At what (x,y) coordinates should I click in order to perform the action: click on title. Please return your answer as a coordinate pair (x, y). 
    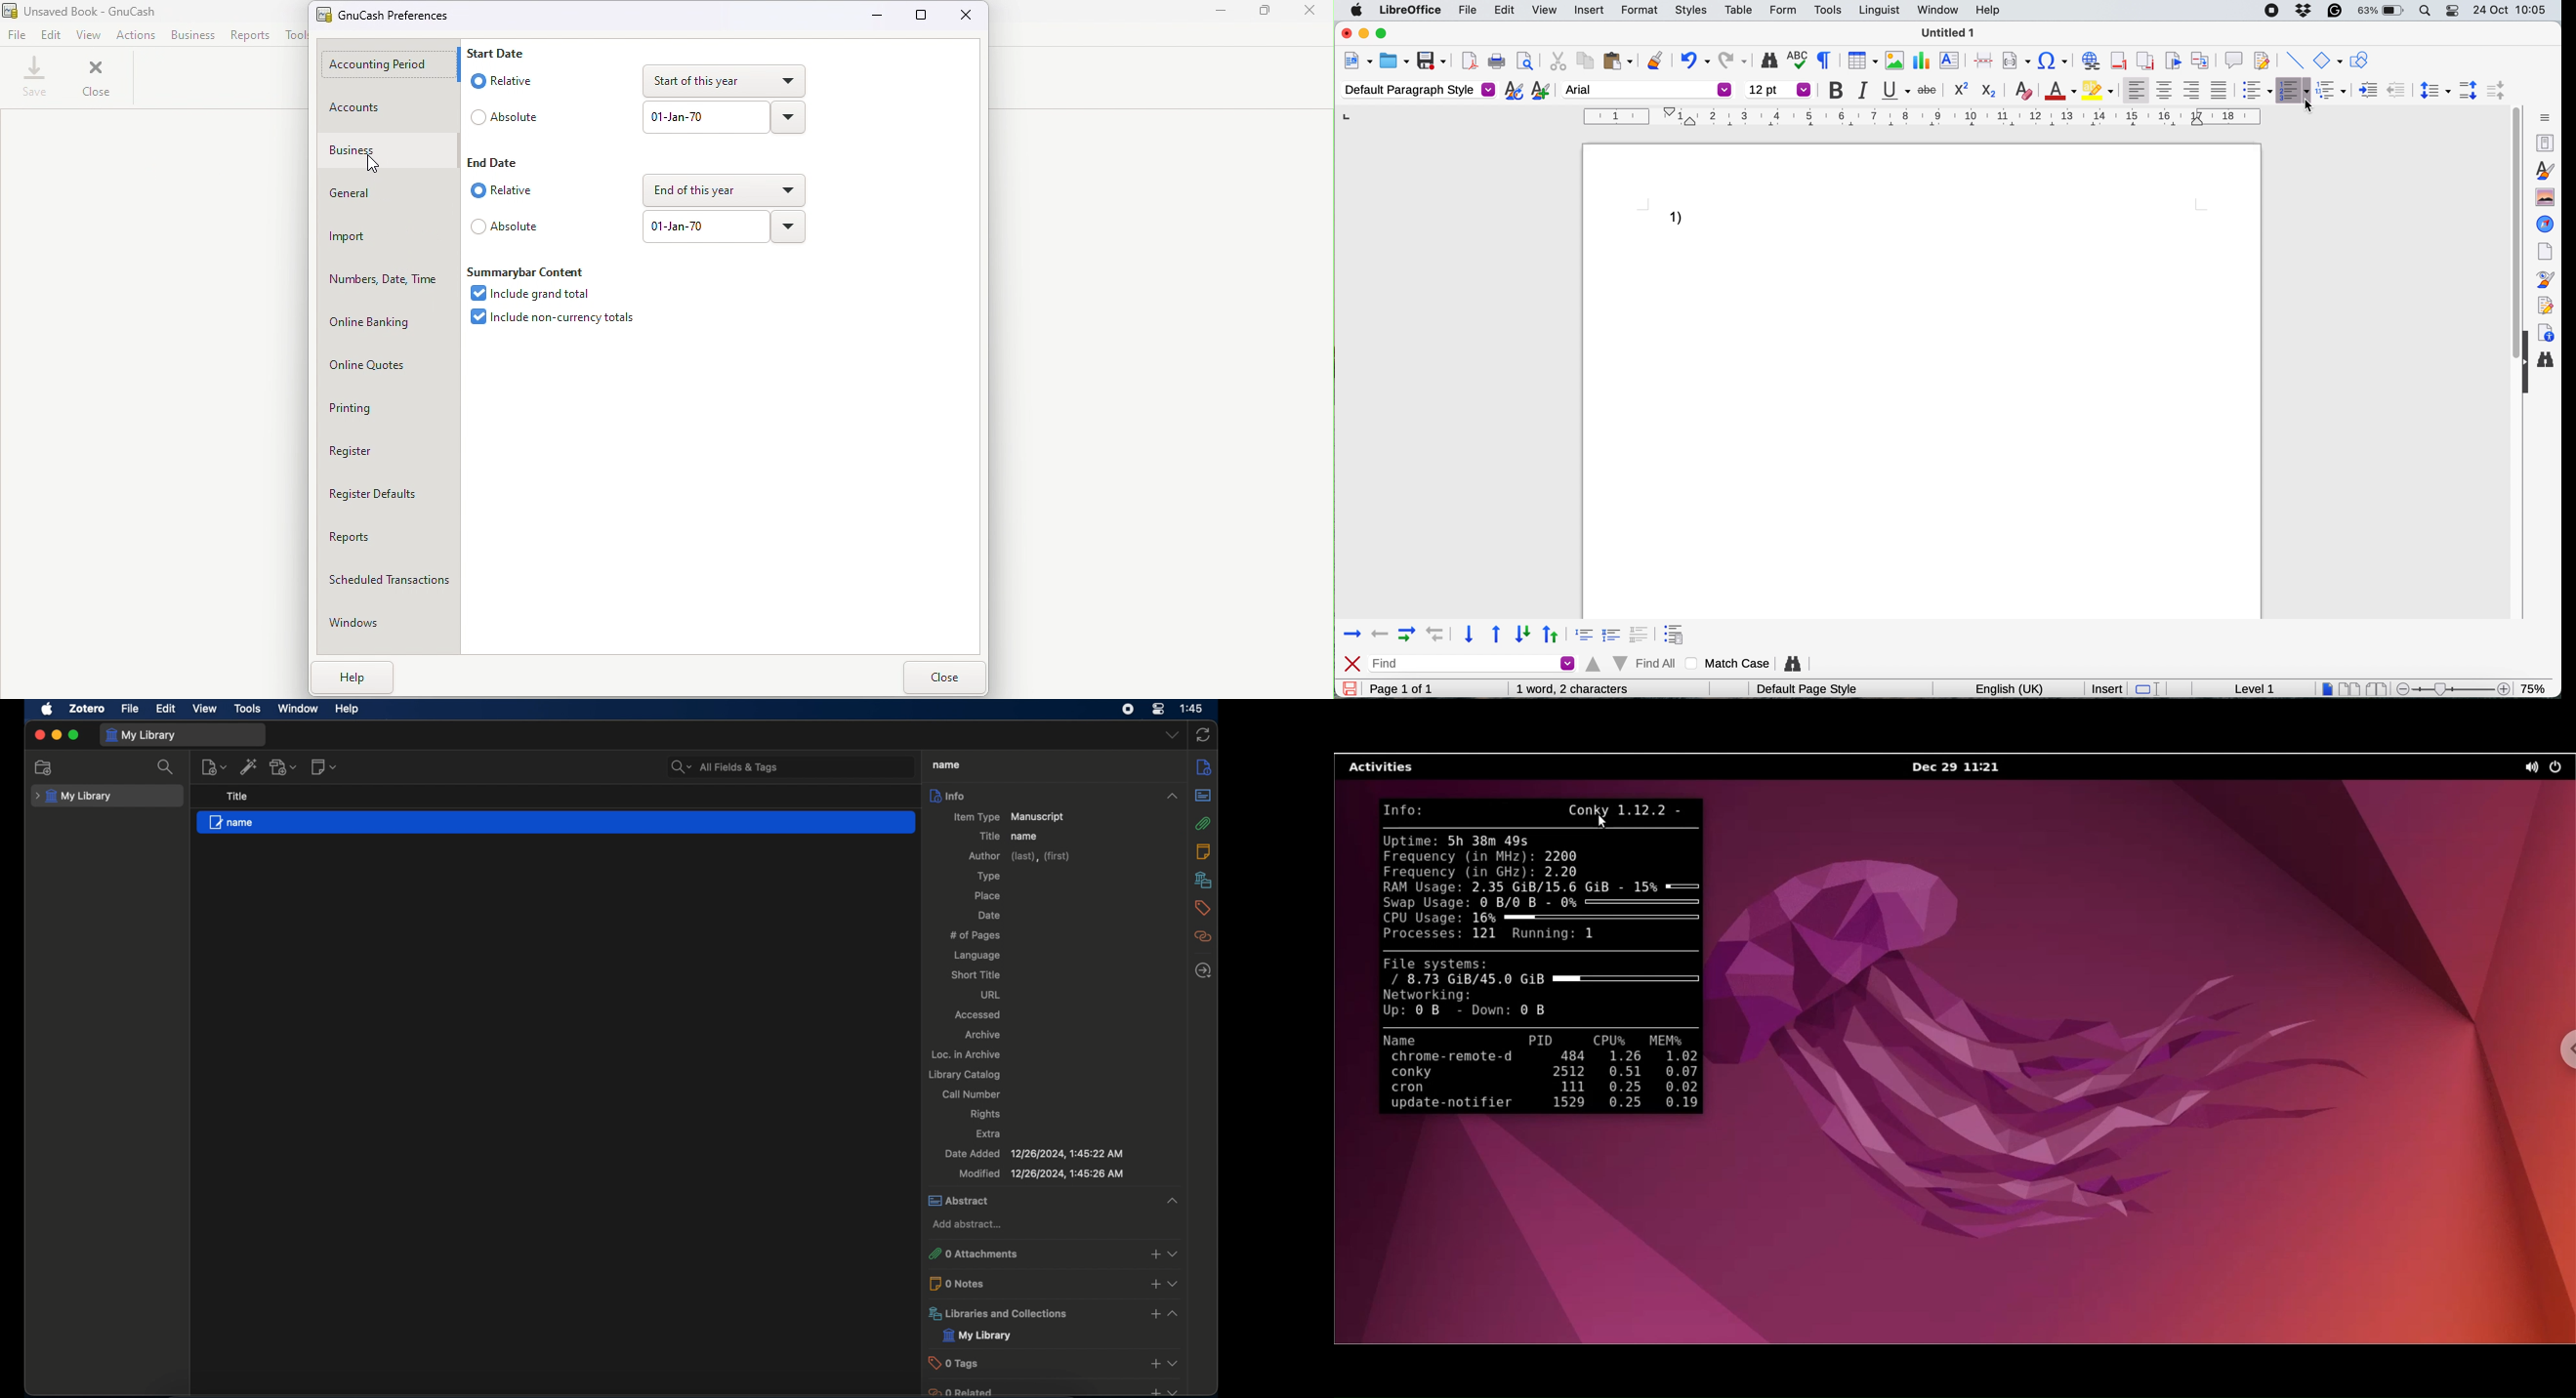
    Looking at the image, I should click on (989, 836).